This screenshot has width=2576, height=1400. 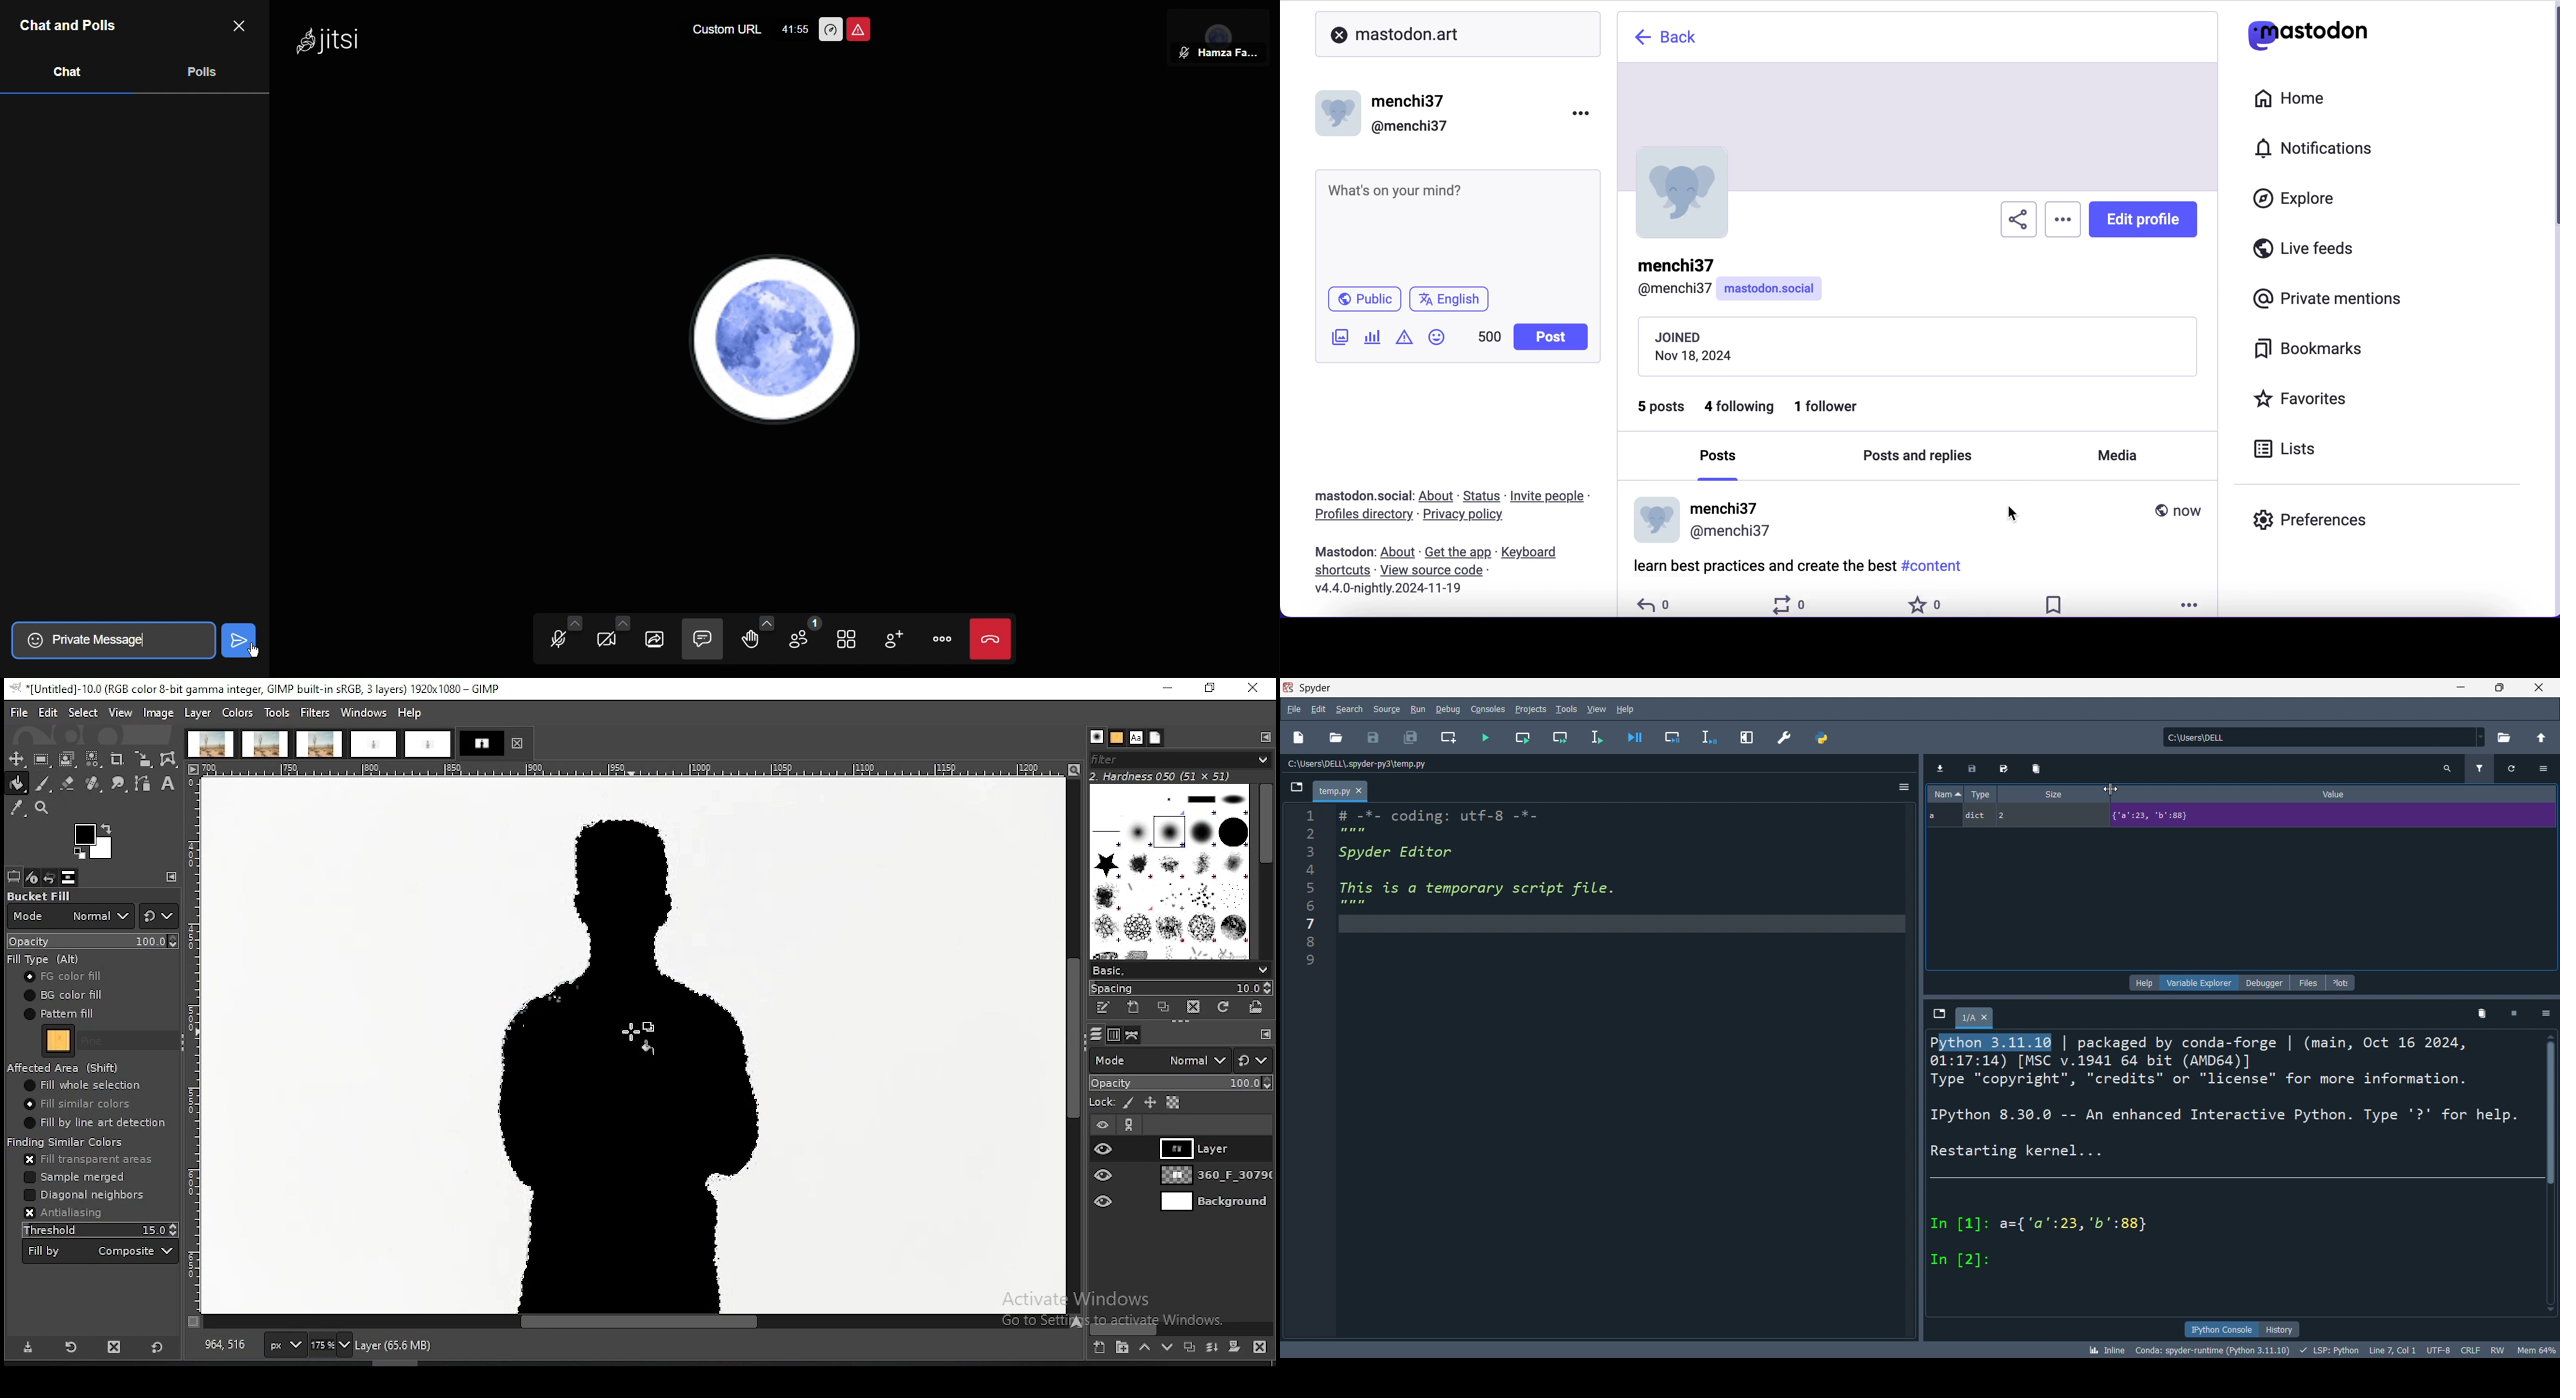 I want to click on delete, so click(x=2483, y=1013).